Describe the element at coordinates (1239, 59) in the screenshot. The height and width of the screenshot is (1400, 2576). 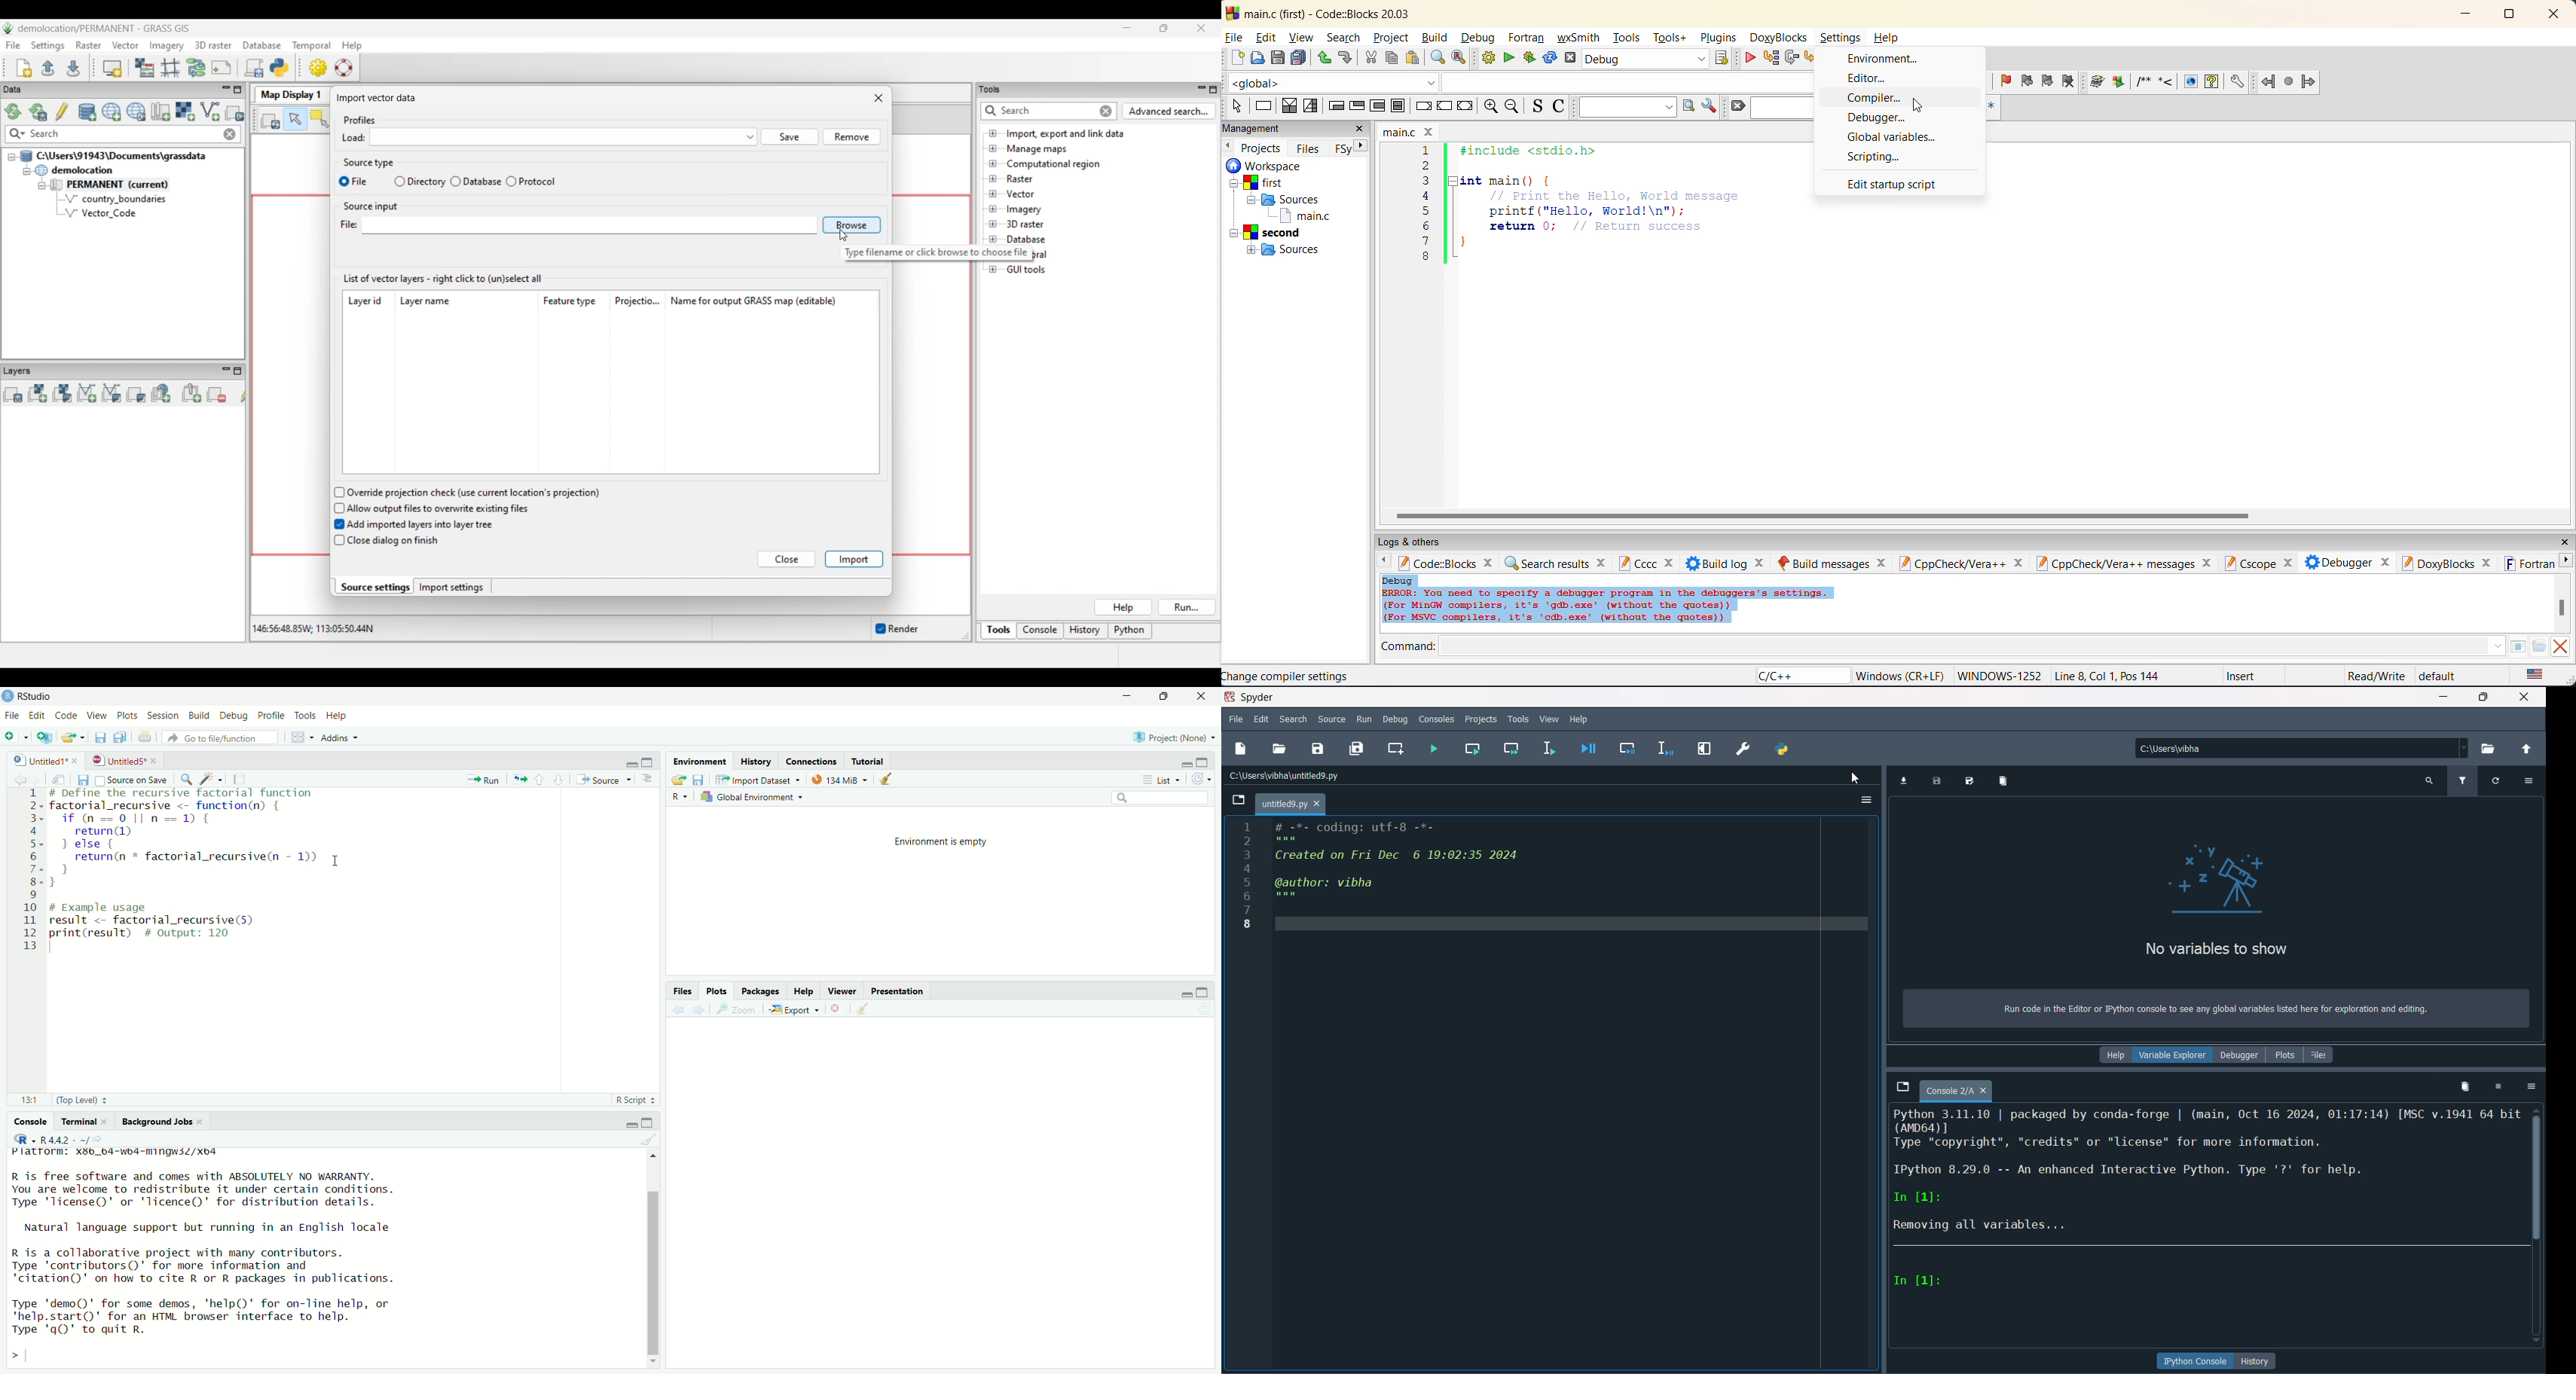
I see `new file` at that location.